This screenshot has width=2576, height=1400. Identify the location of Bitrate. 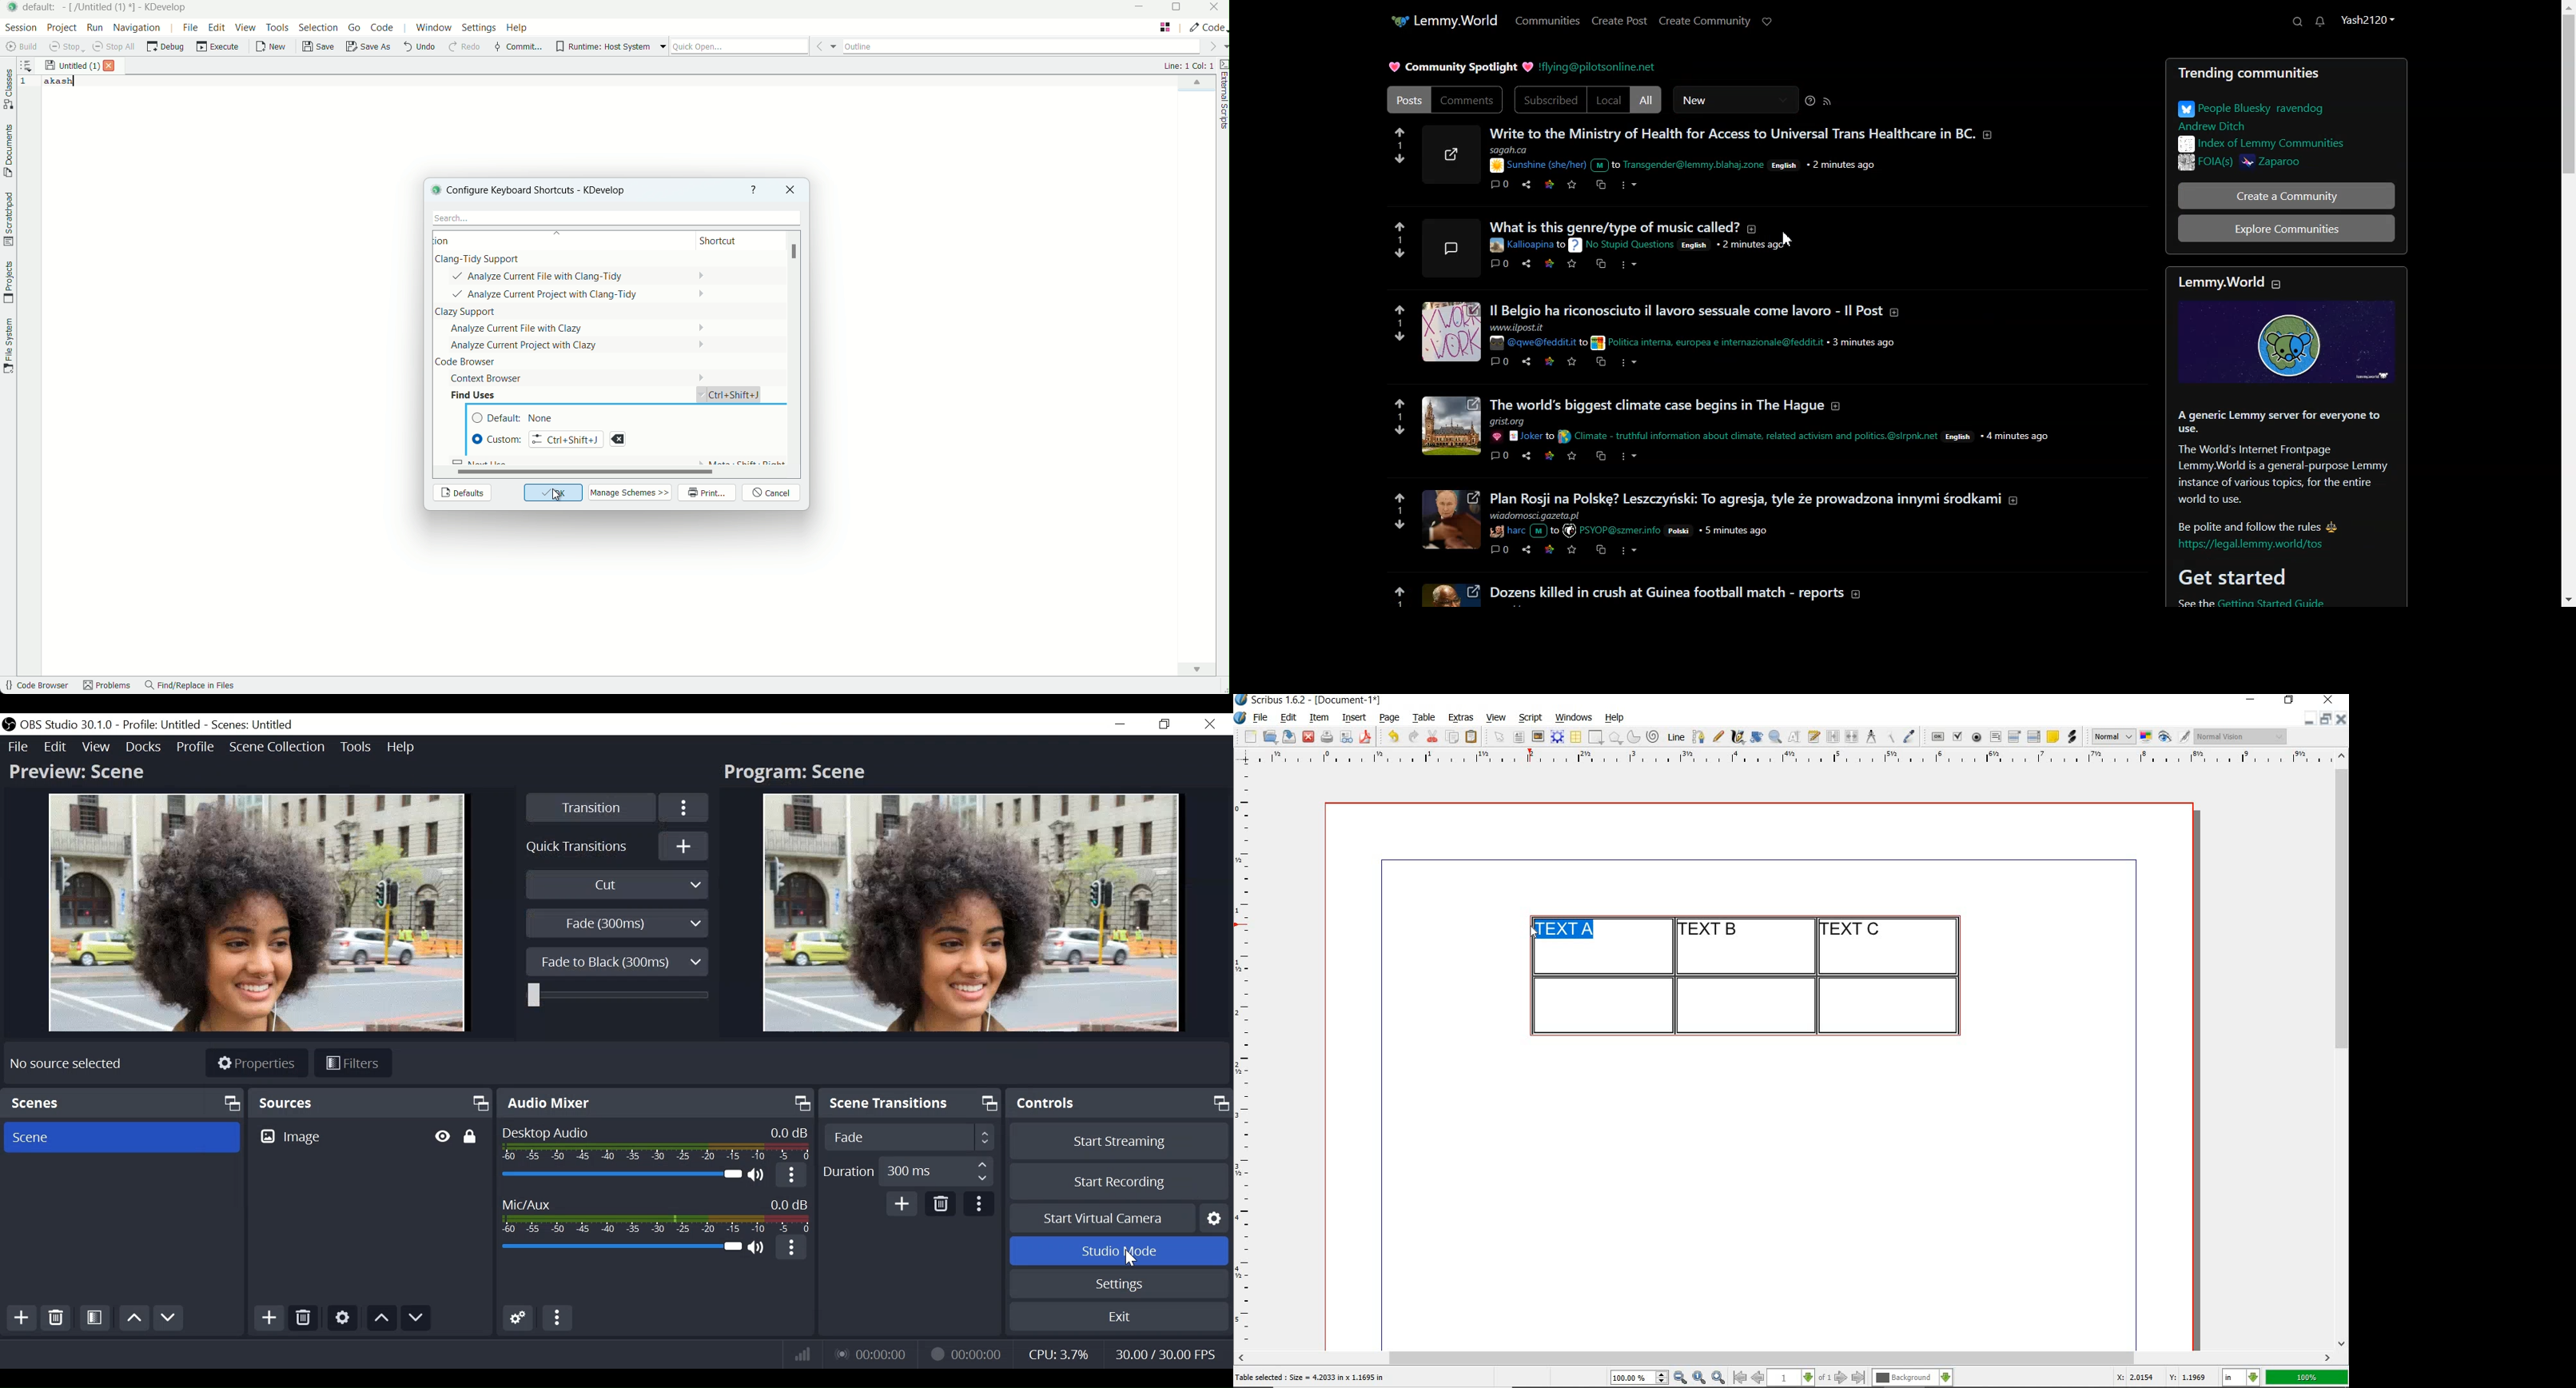
(806, 1355).